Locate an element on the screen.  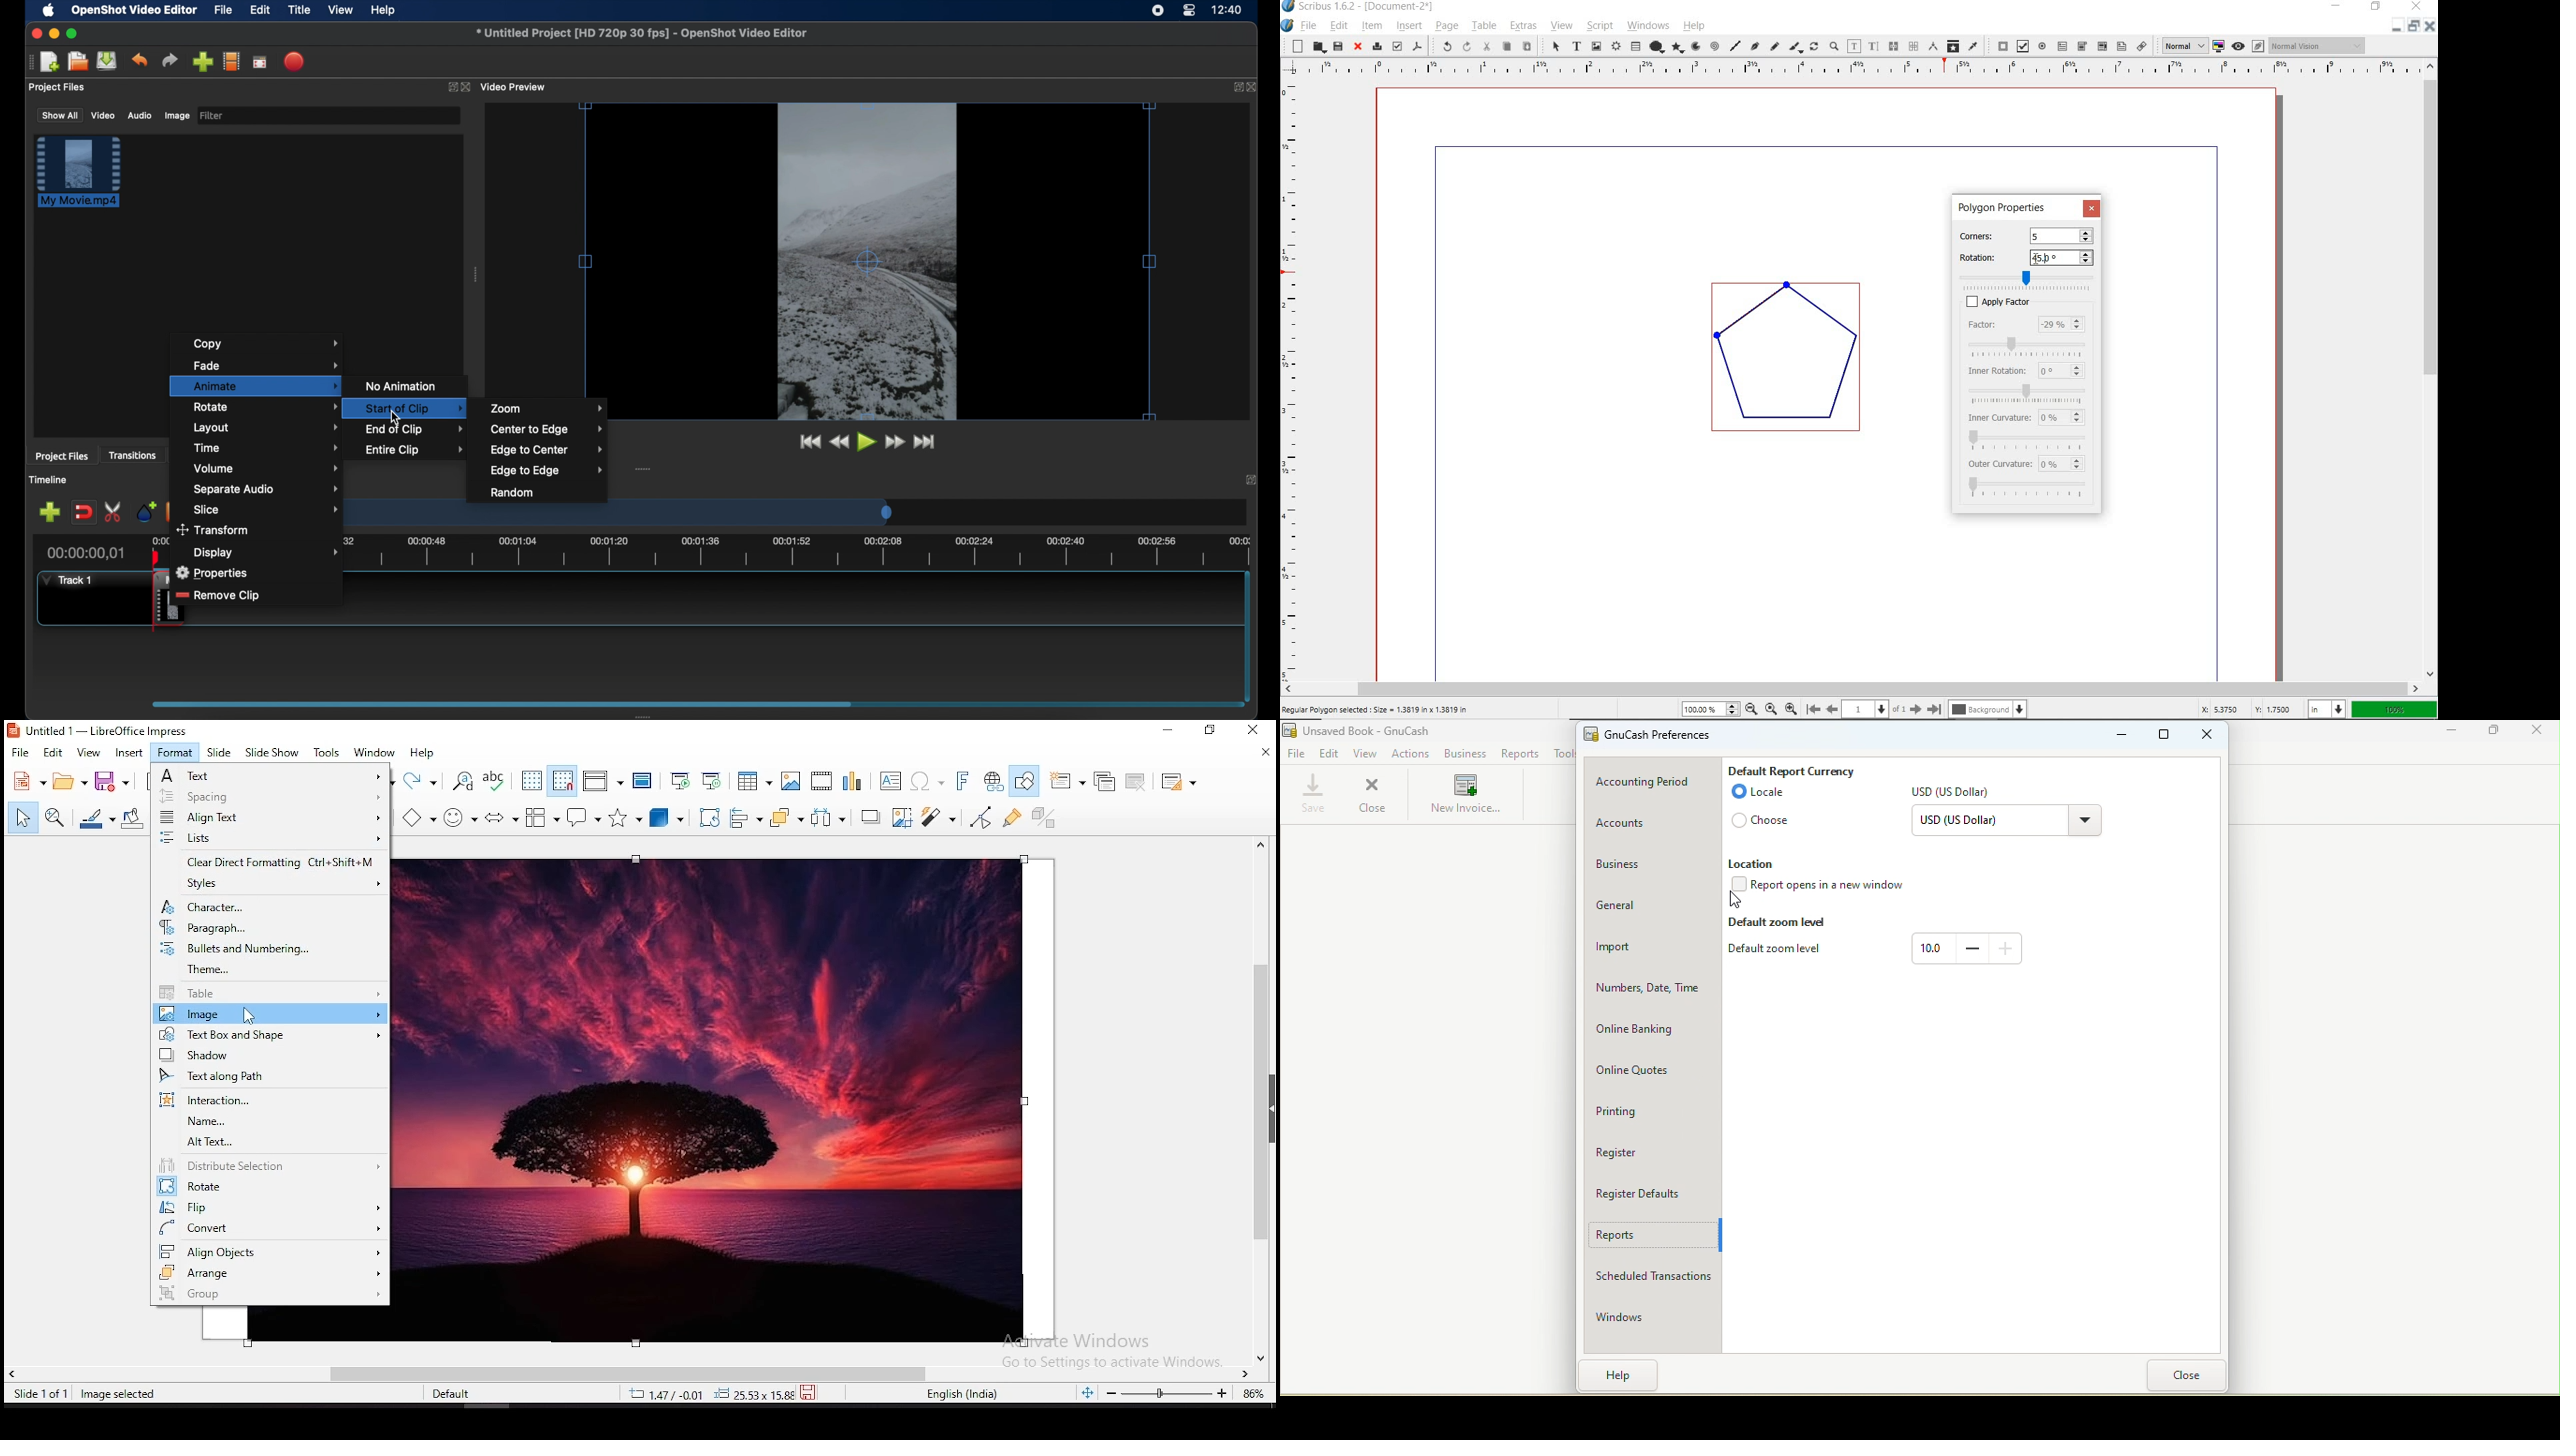
input rotate is located at coordinates (2063, 258).